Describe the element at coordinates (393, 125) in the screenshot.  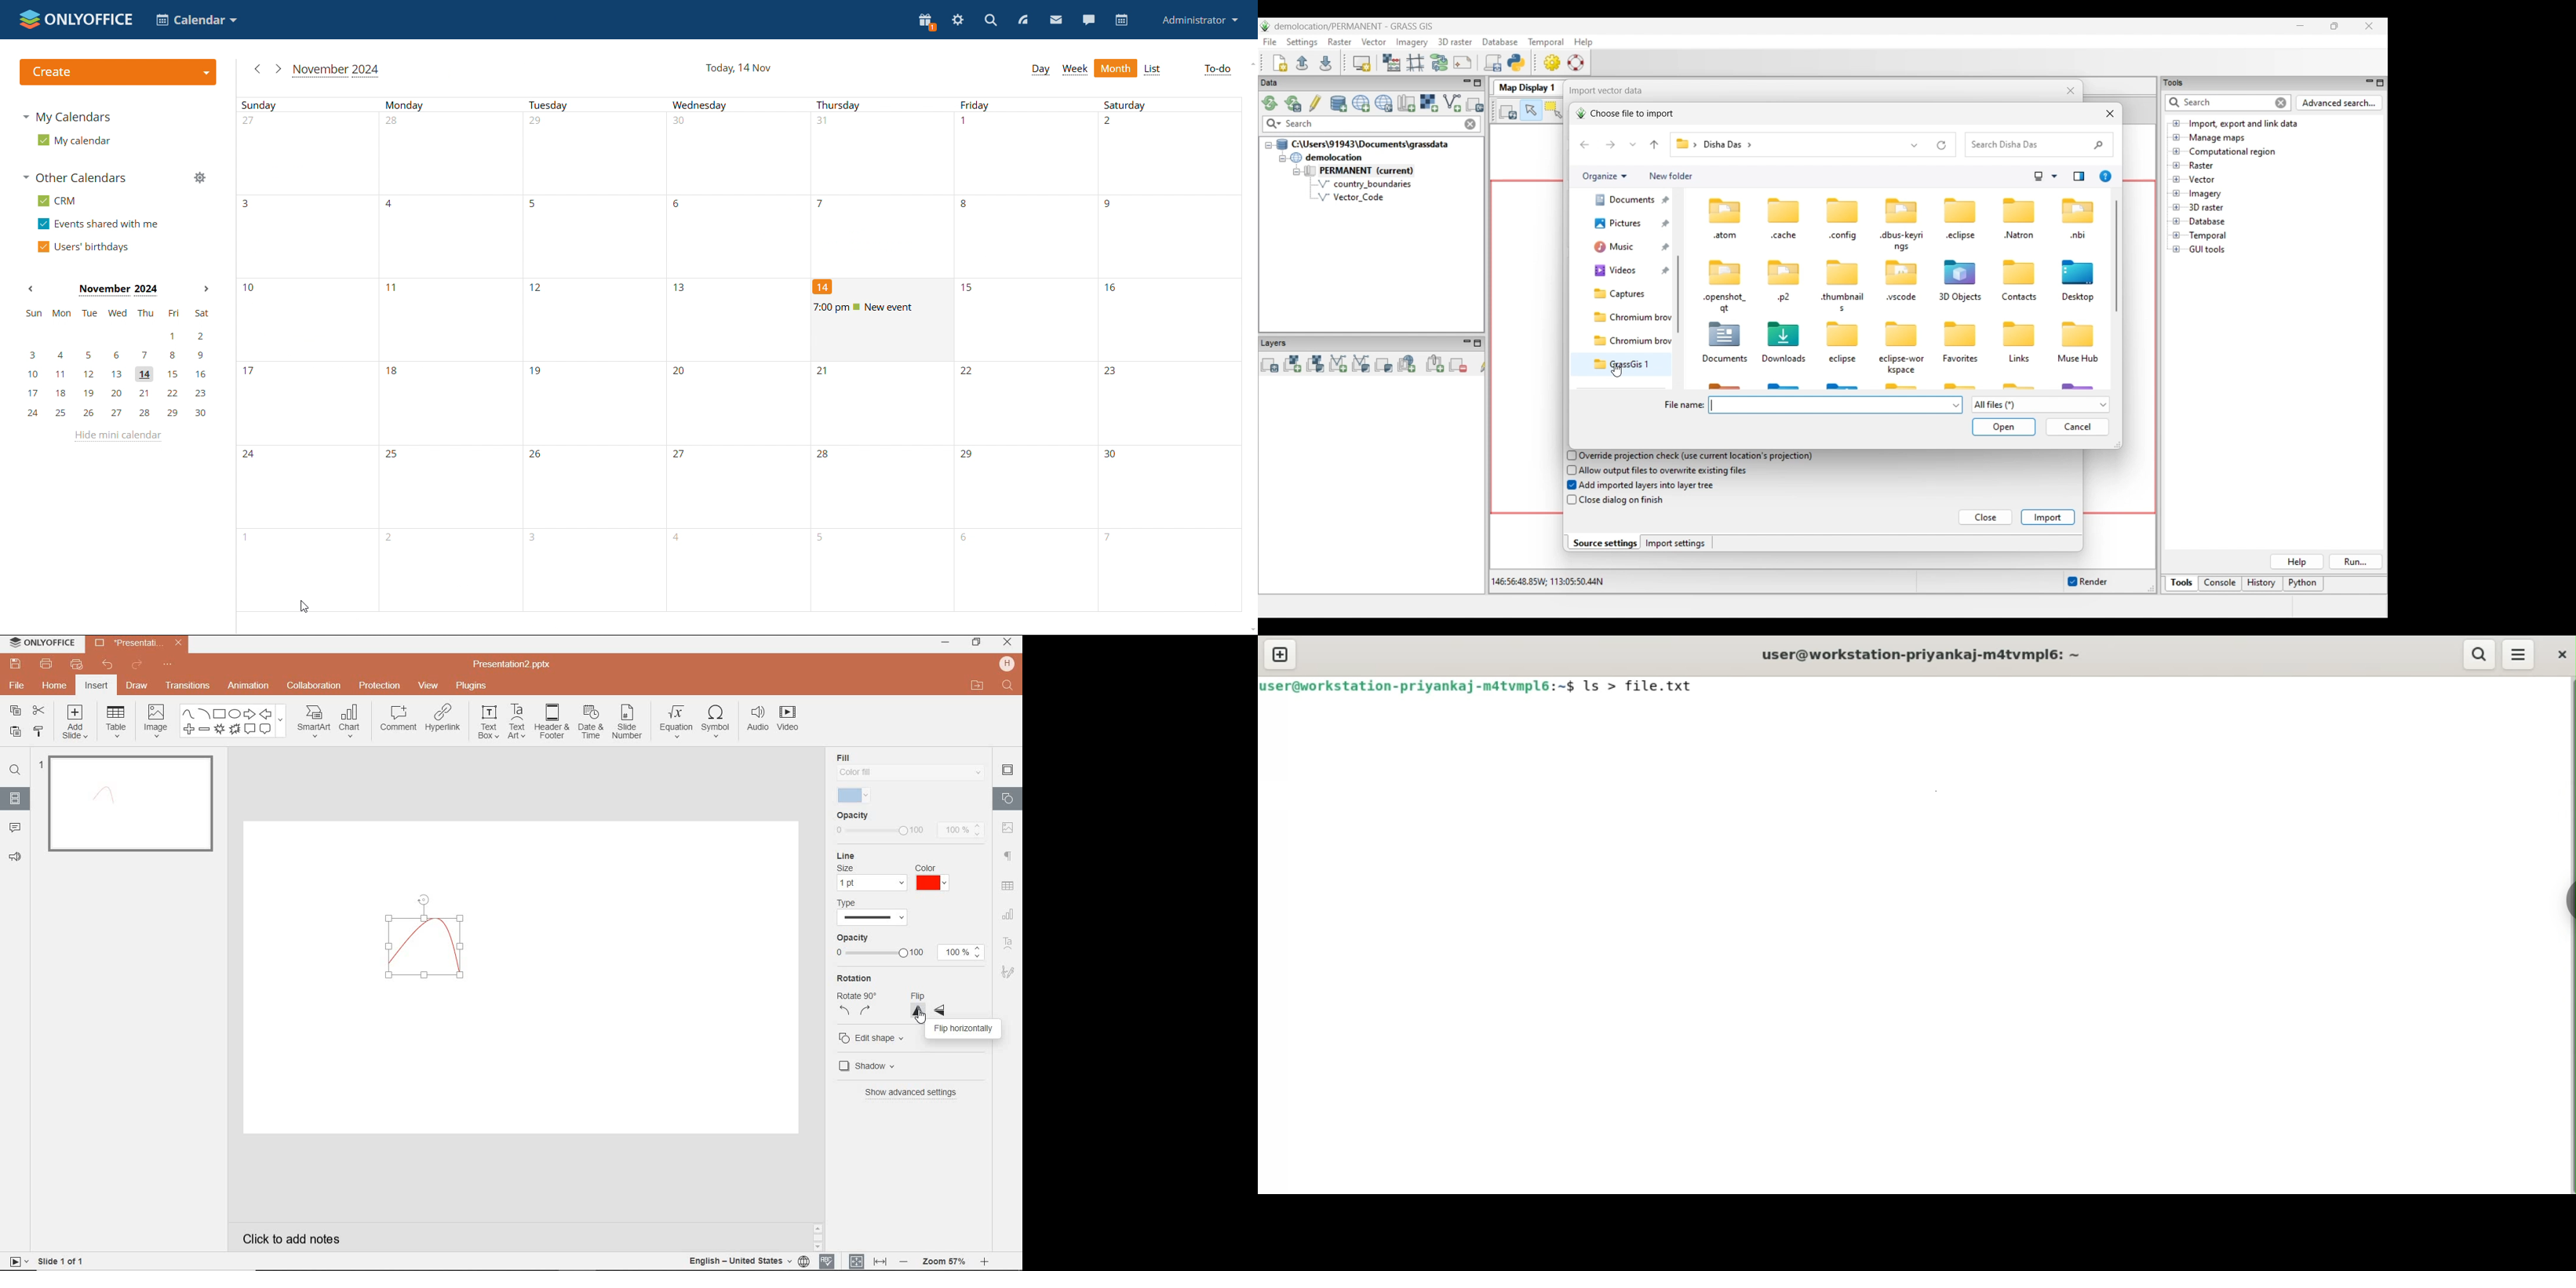
I see `number` at that location.